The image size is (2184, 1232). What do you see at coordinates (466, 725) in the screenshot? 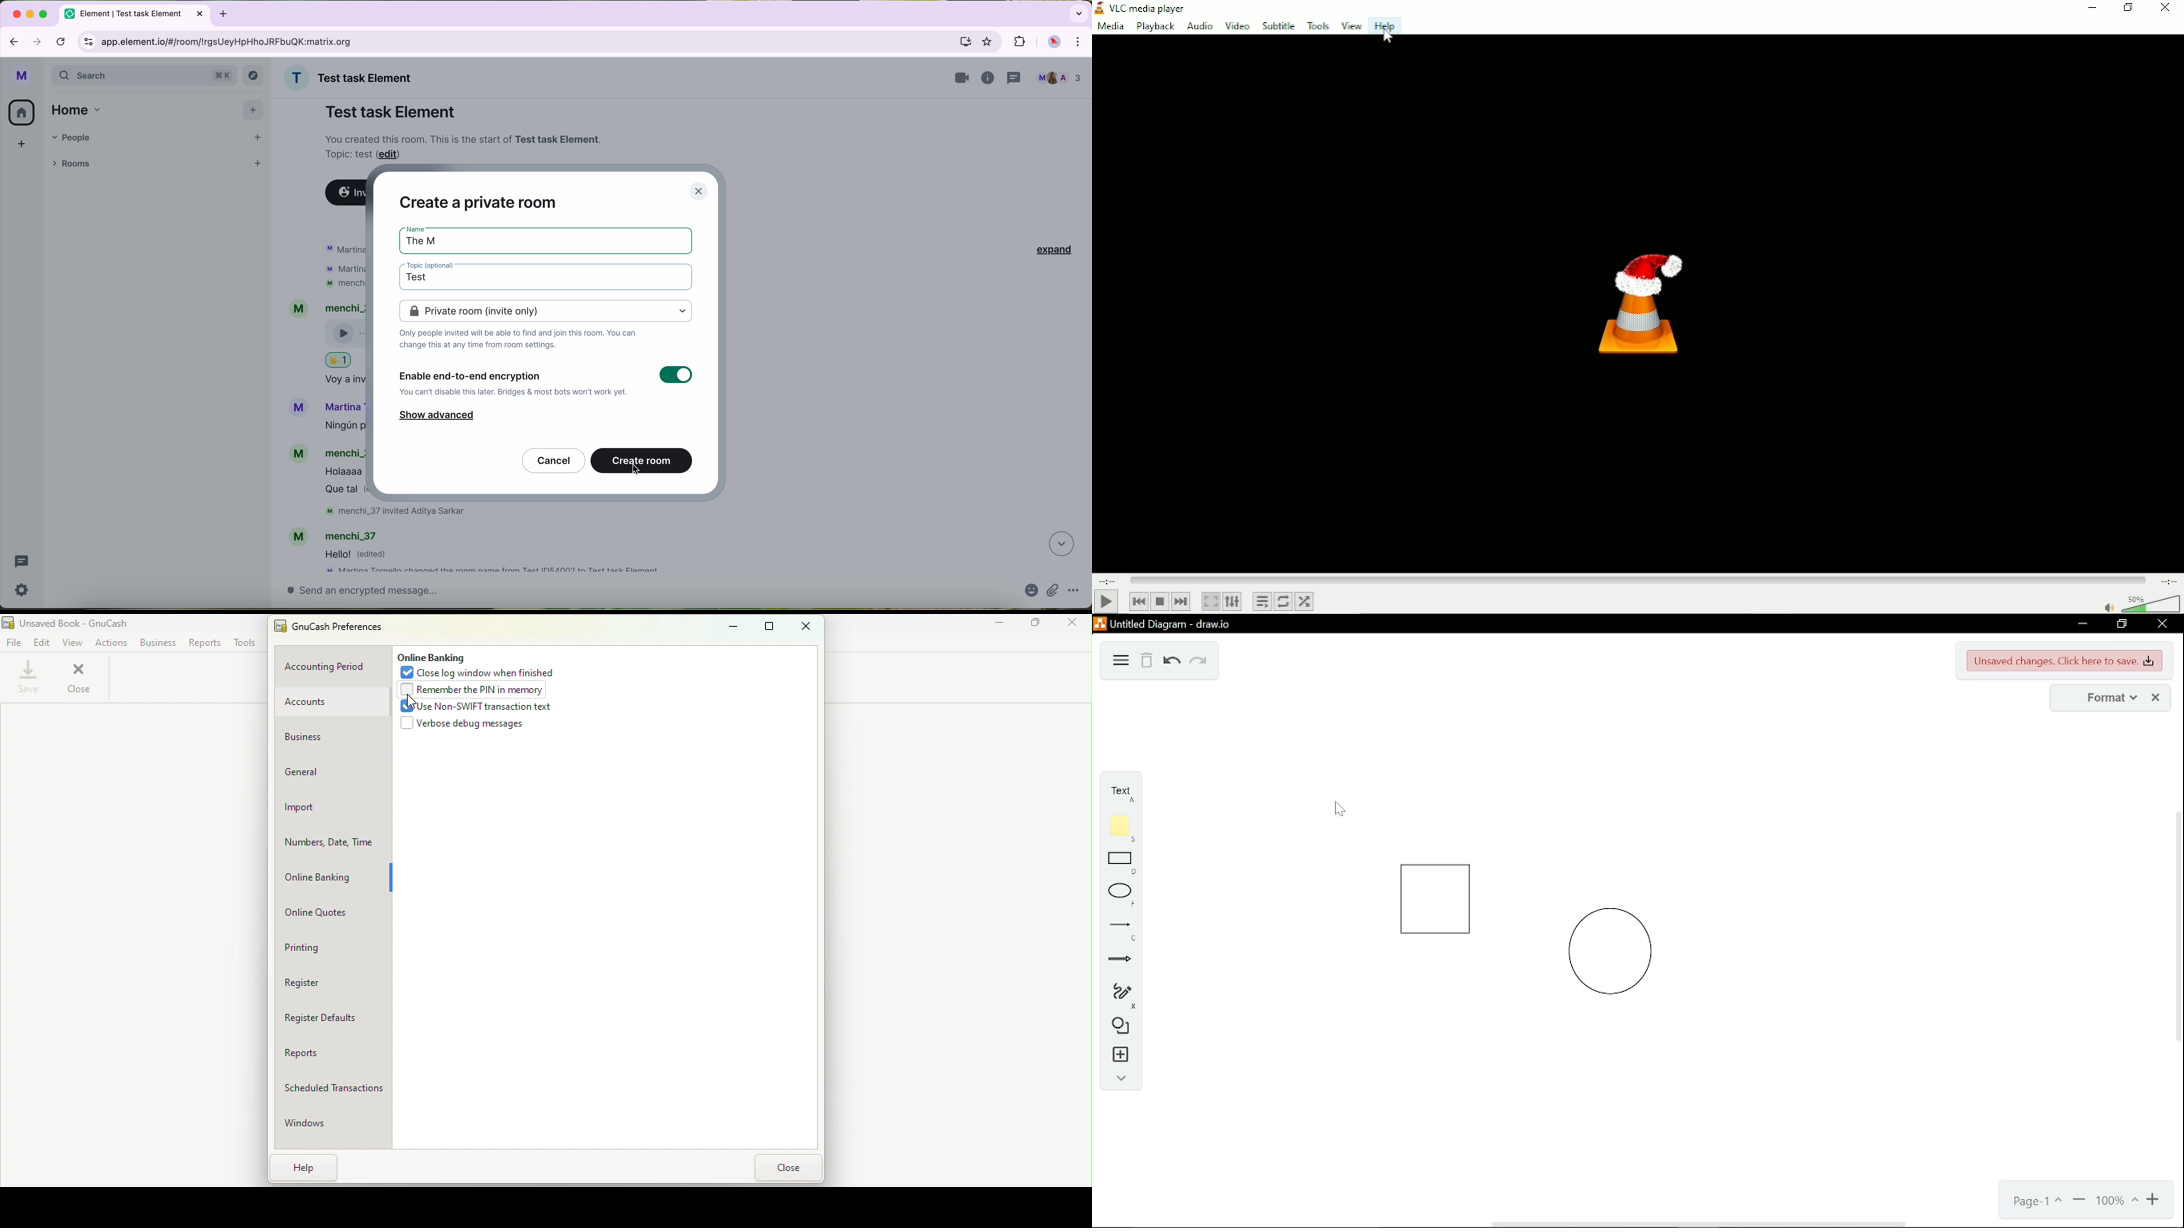
I see `Verbose debug messages` at bounding box center [466, 725].